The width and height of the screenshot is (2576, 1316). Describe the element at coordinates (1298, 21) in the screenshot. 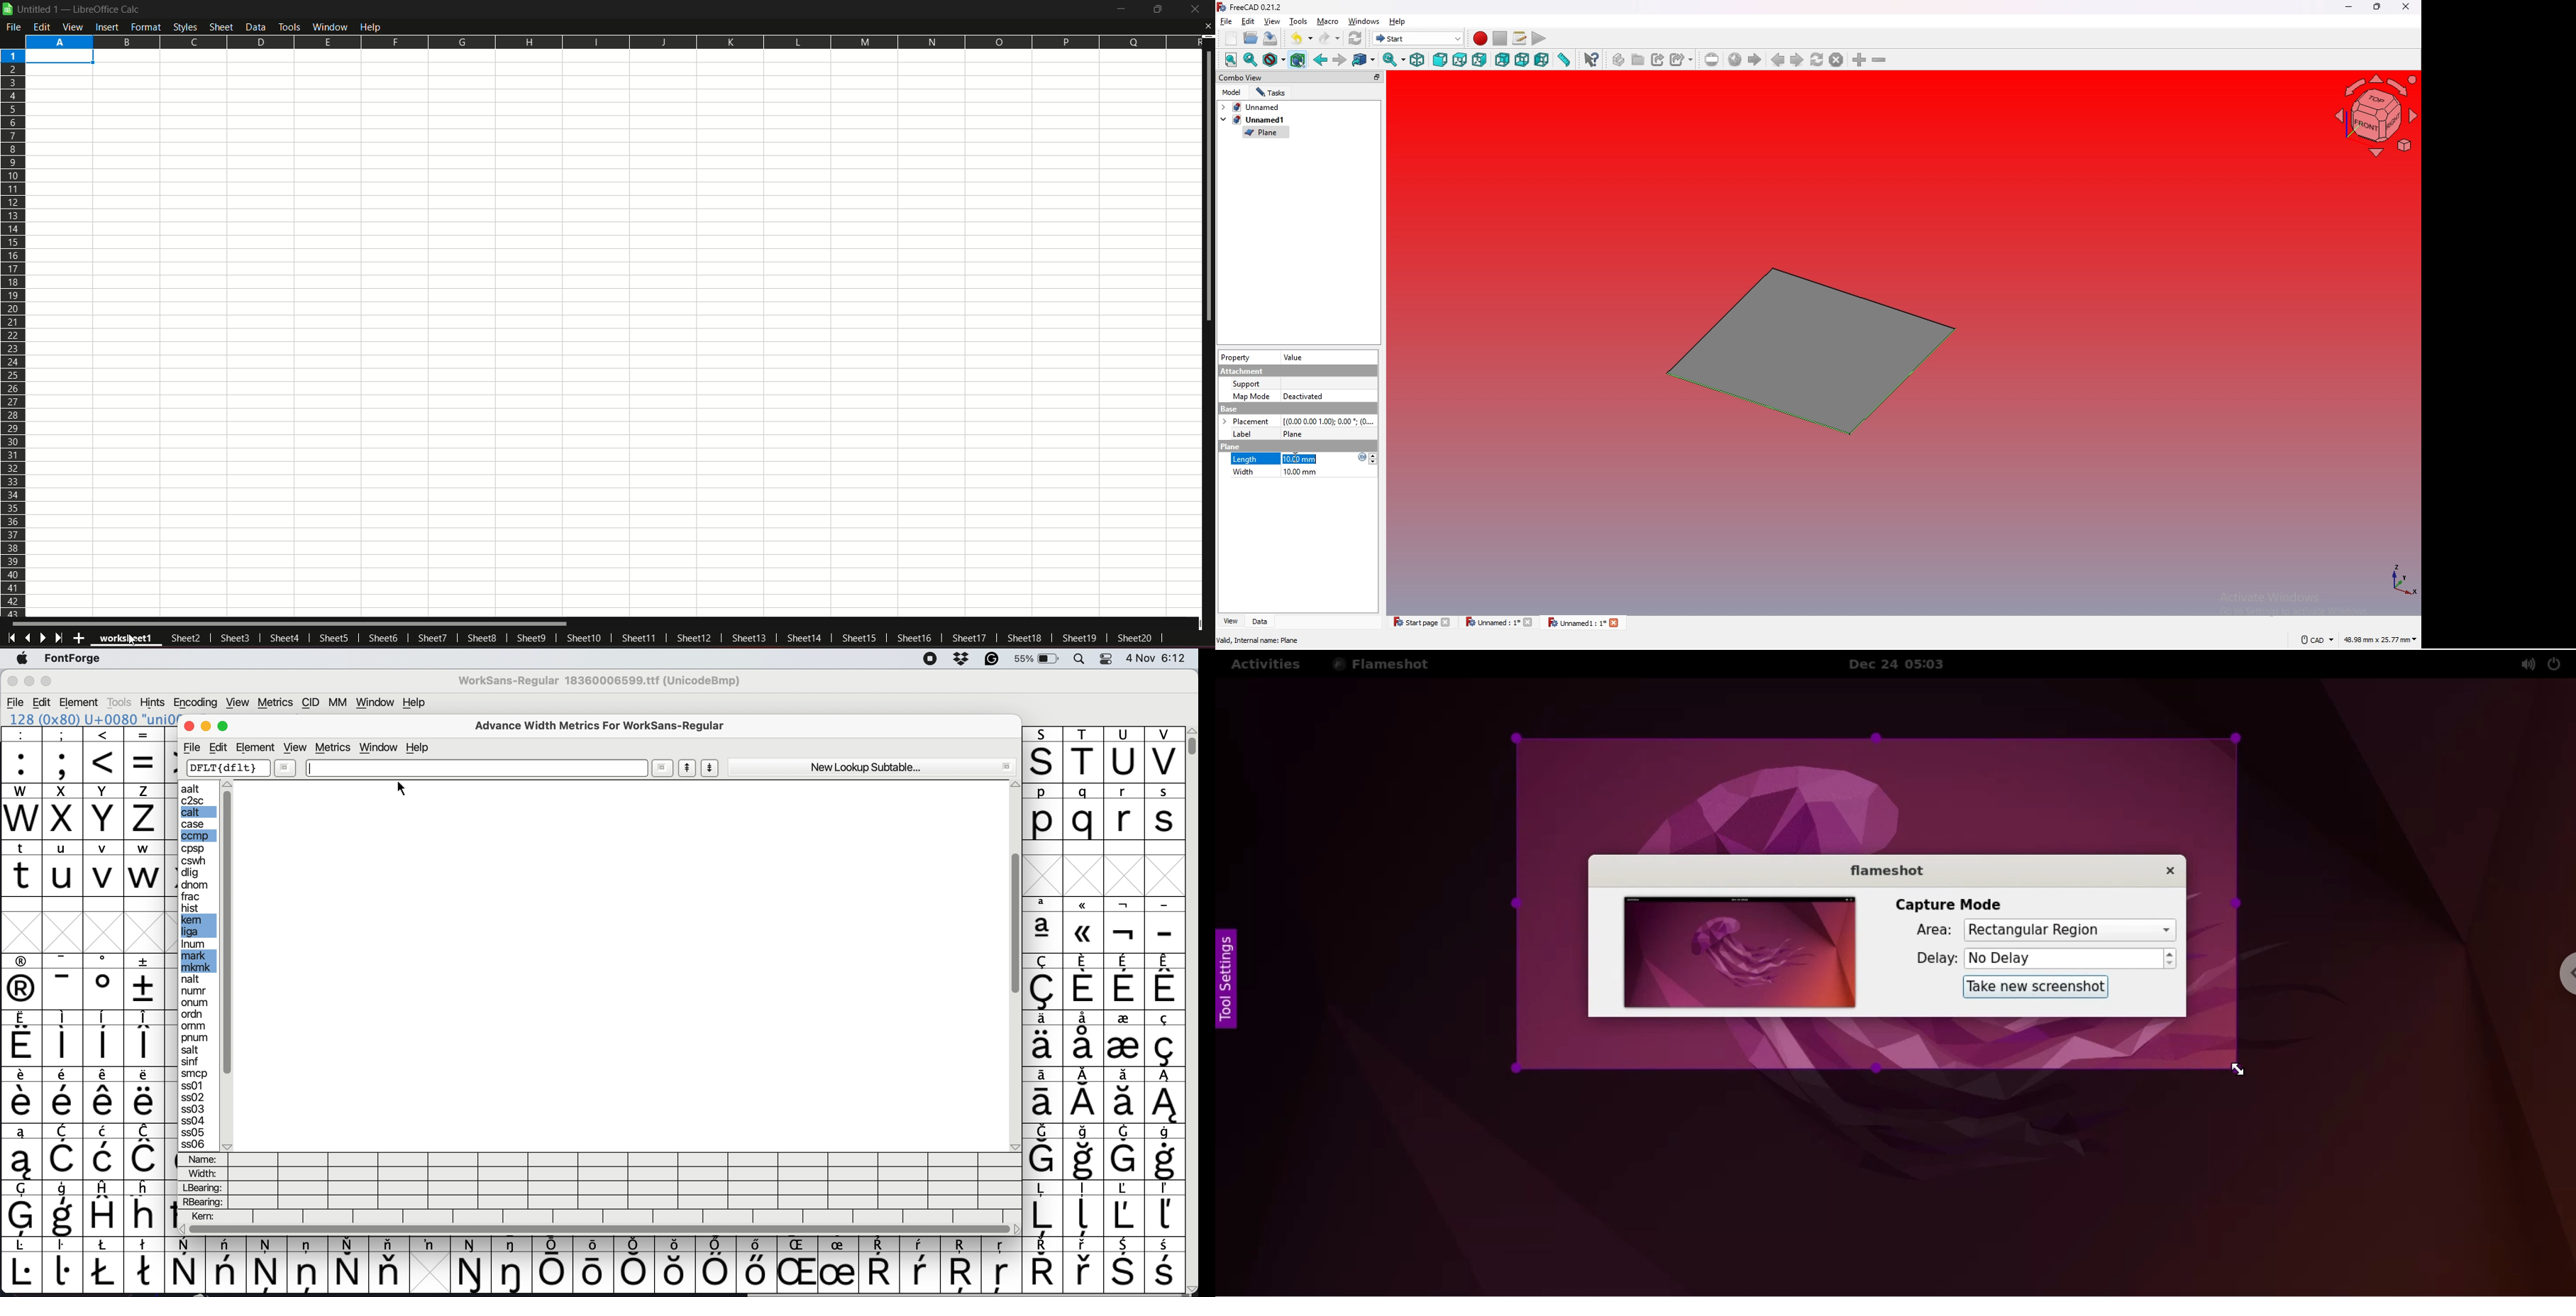

I see `tools` at that location.